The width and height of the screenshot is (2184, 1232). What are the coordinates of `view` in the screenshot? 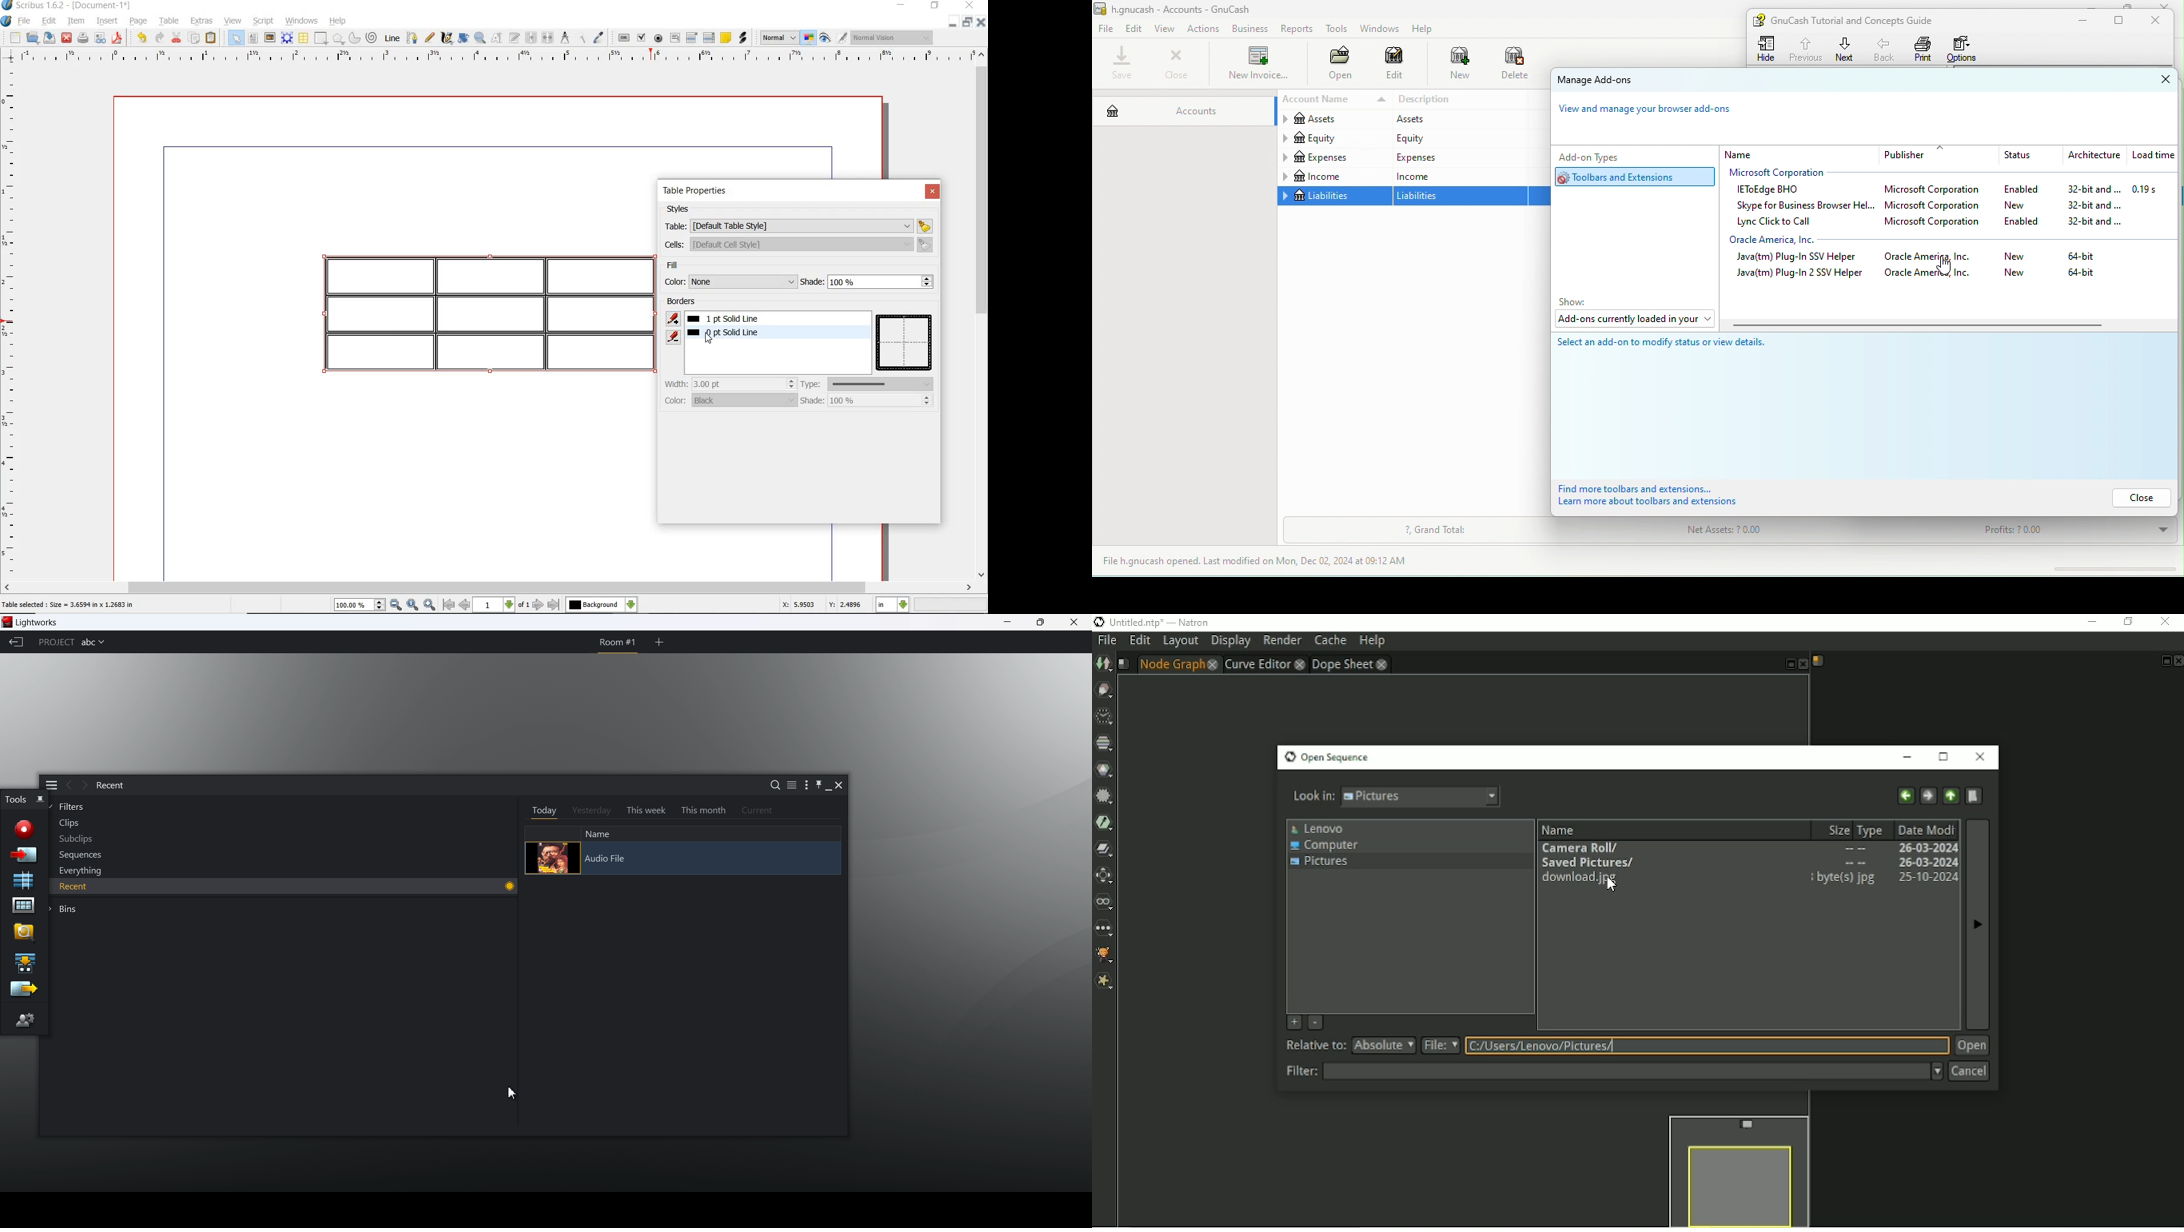 It's located at (233, 21).